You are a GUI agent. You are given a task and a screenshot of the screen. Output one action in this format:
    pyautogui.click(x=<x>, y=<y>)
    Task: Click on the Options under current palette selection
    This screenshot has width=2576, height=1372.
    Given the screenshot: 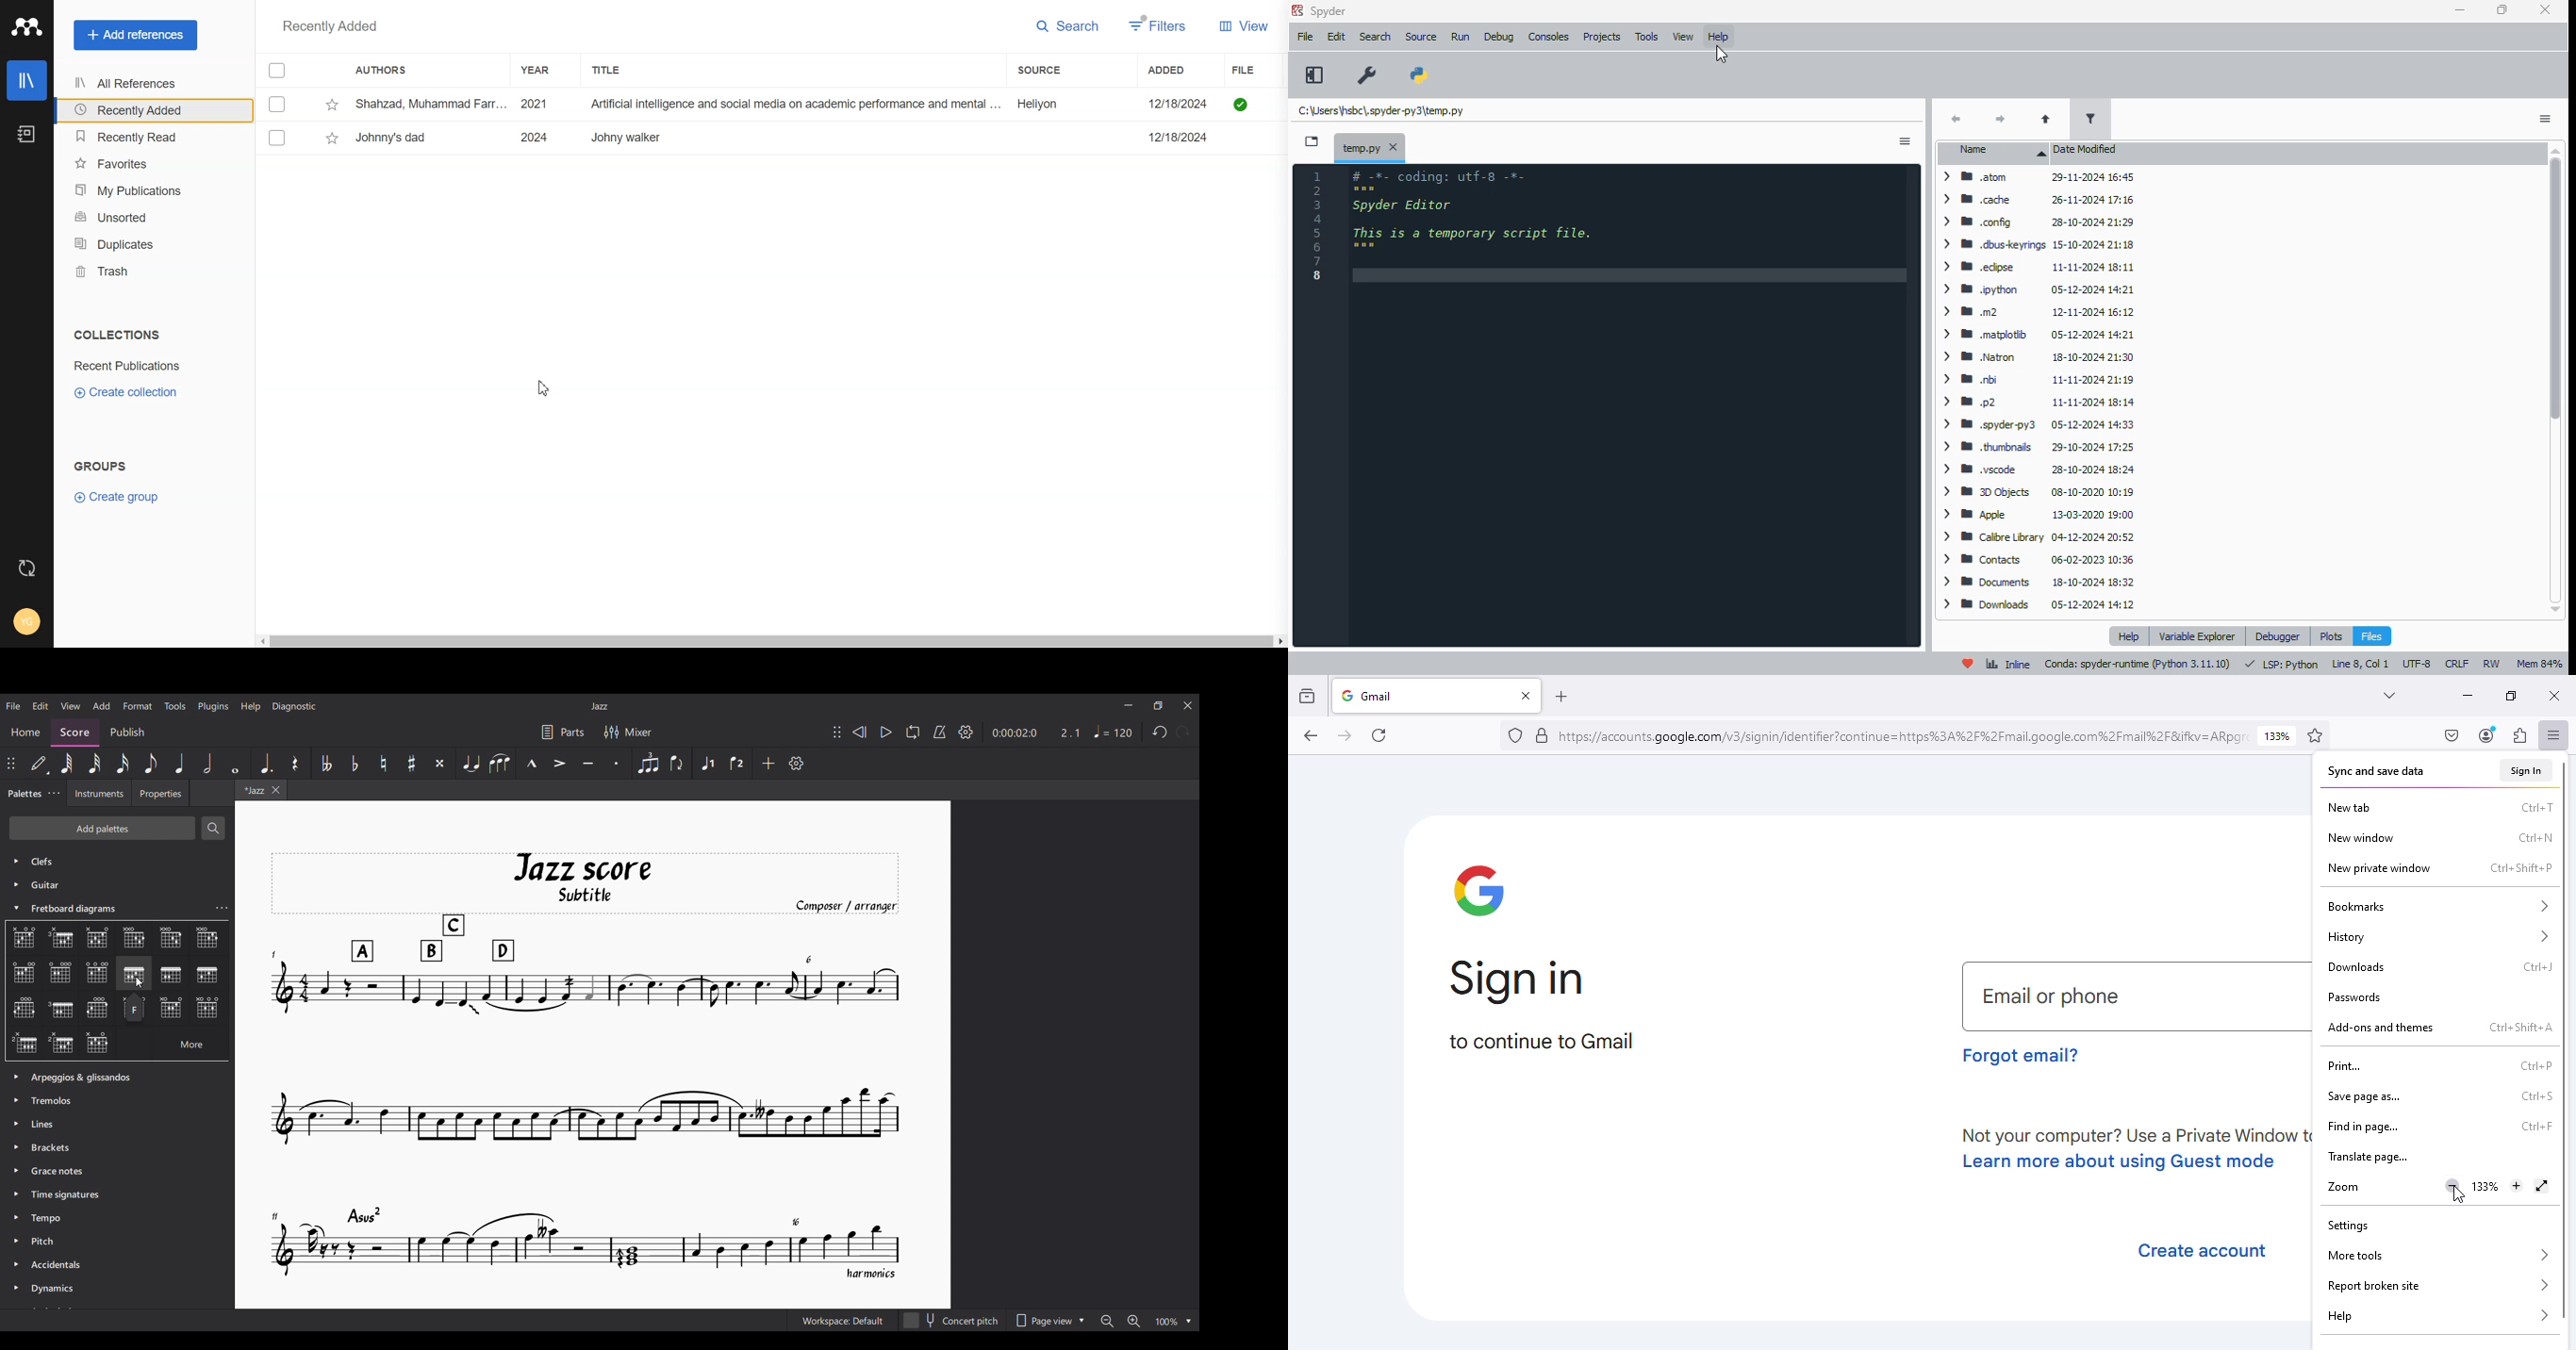 What is the action you would take?
    pyautogui.click(x=19, y=934)
    